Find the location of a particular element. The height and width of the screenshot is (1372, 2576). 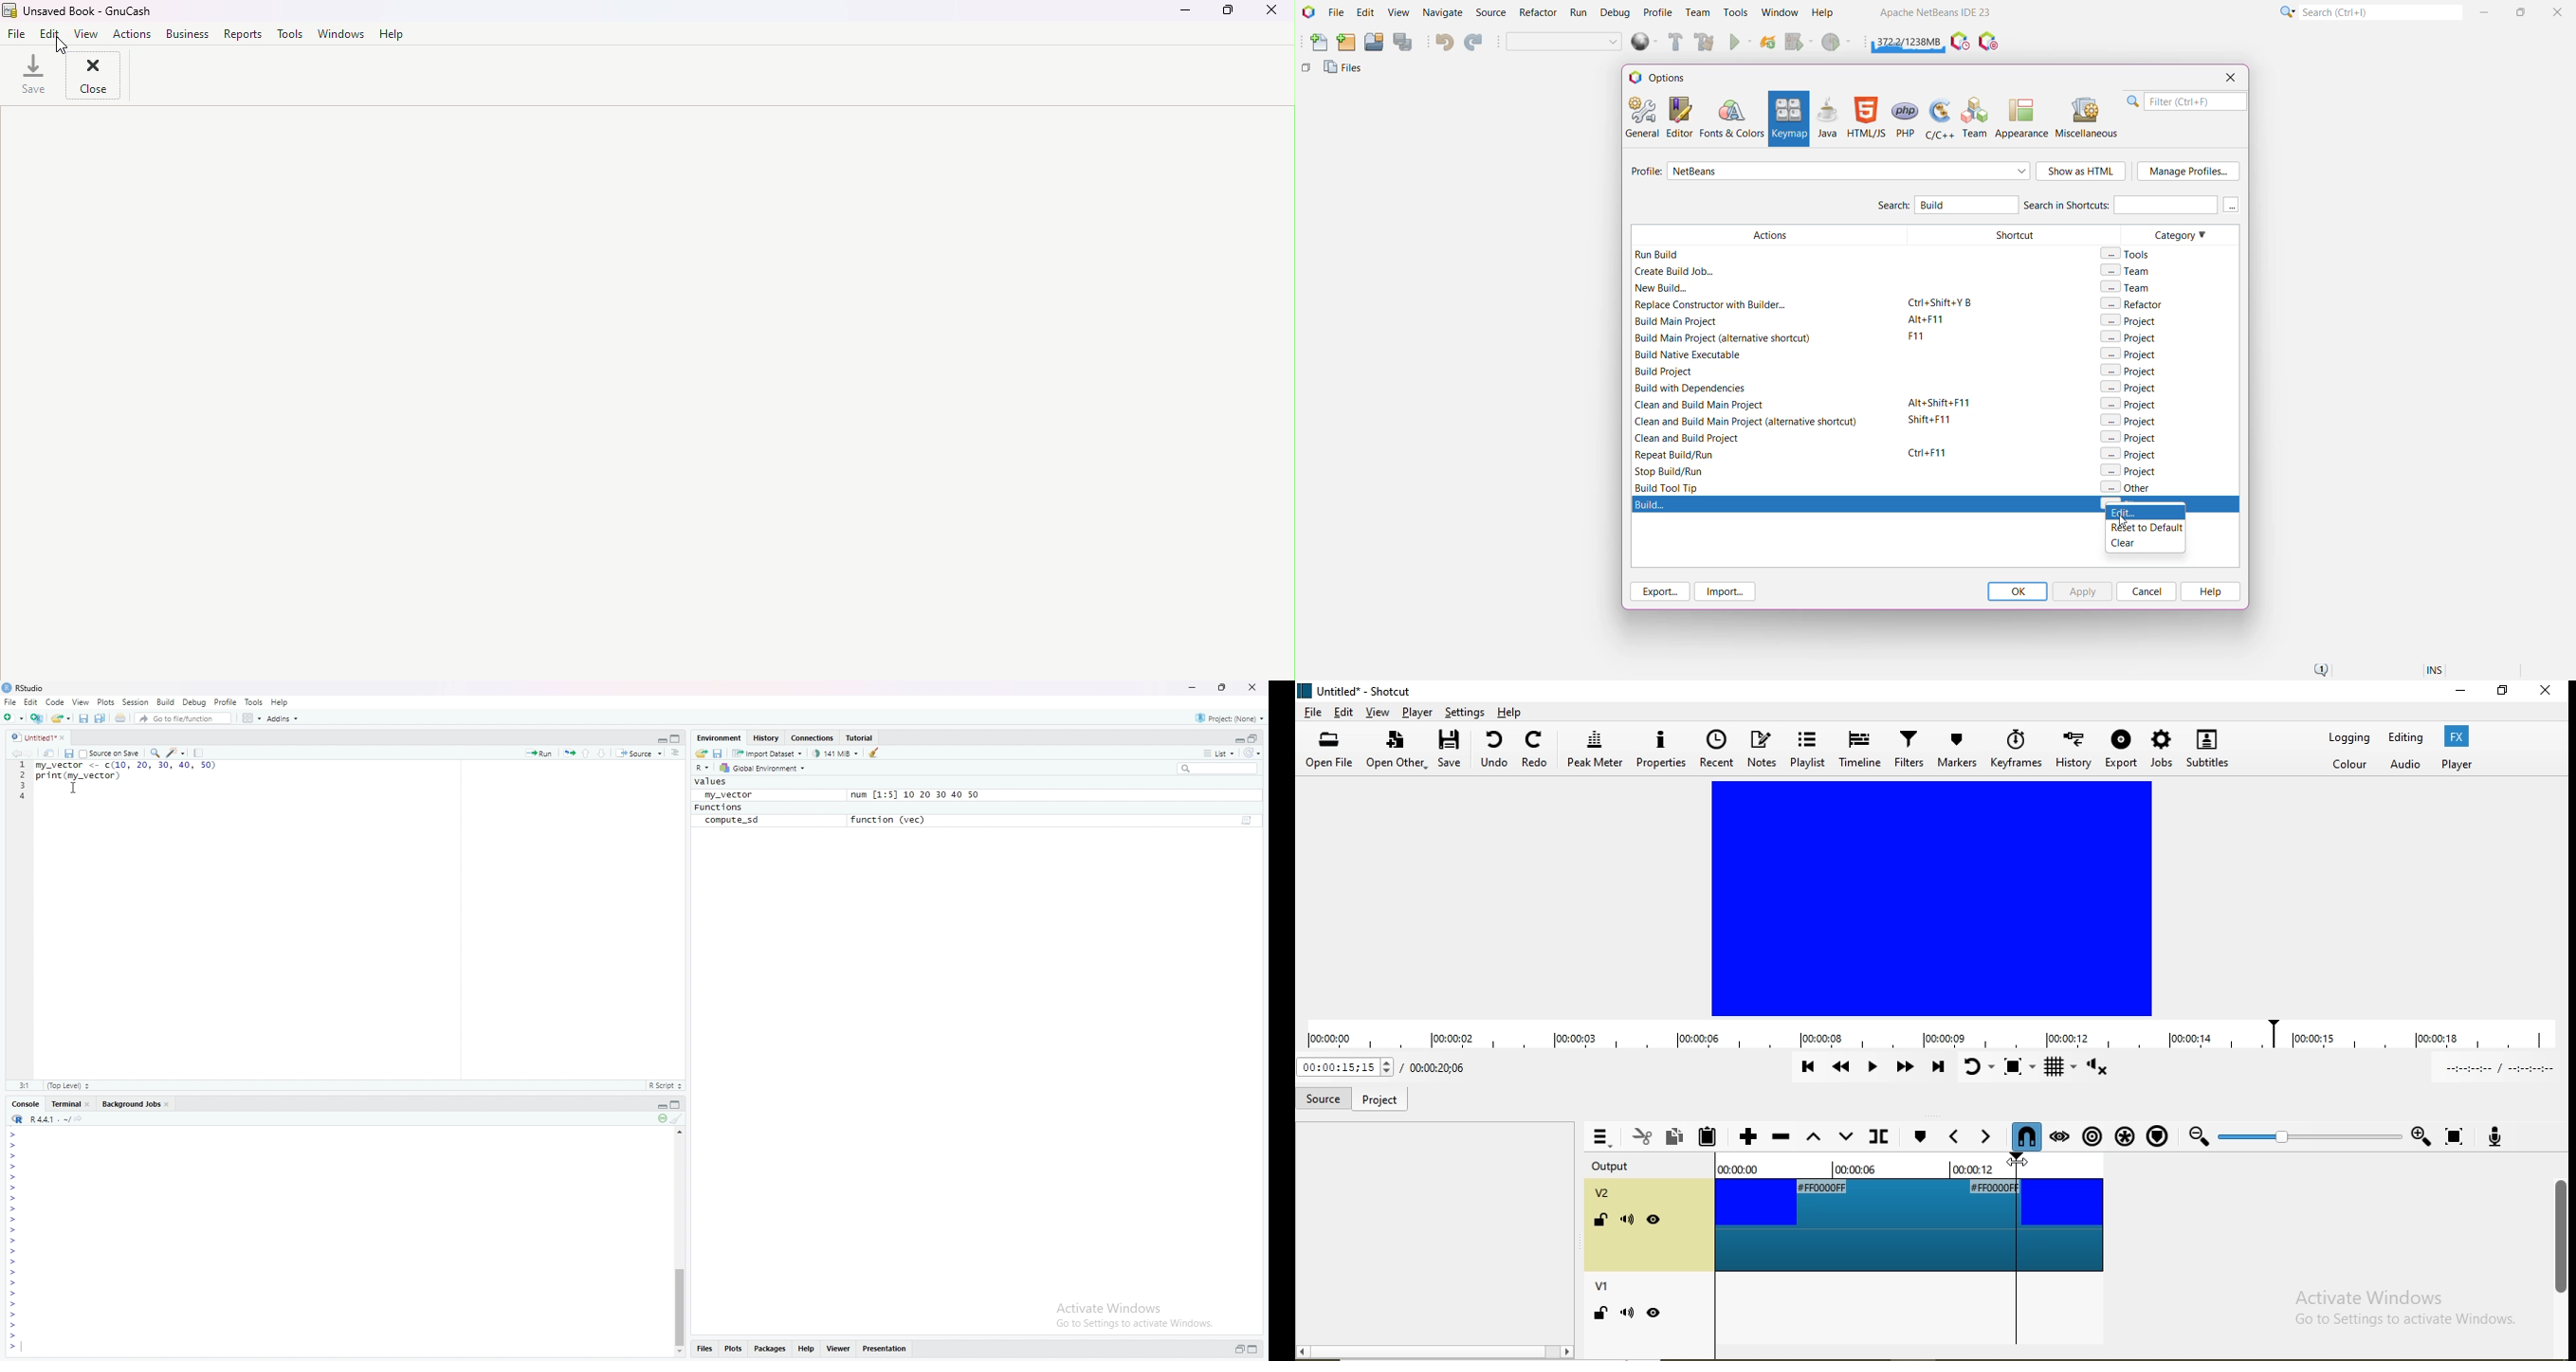

Prompt cursor is located at coordinates (13, 1294).